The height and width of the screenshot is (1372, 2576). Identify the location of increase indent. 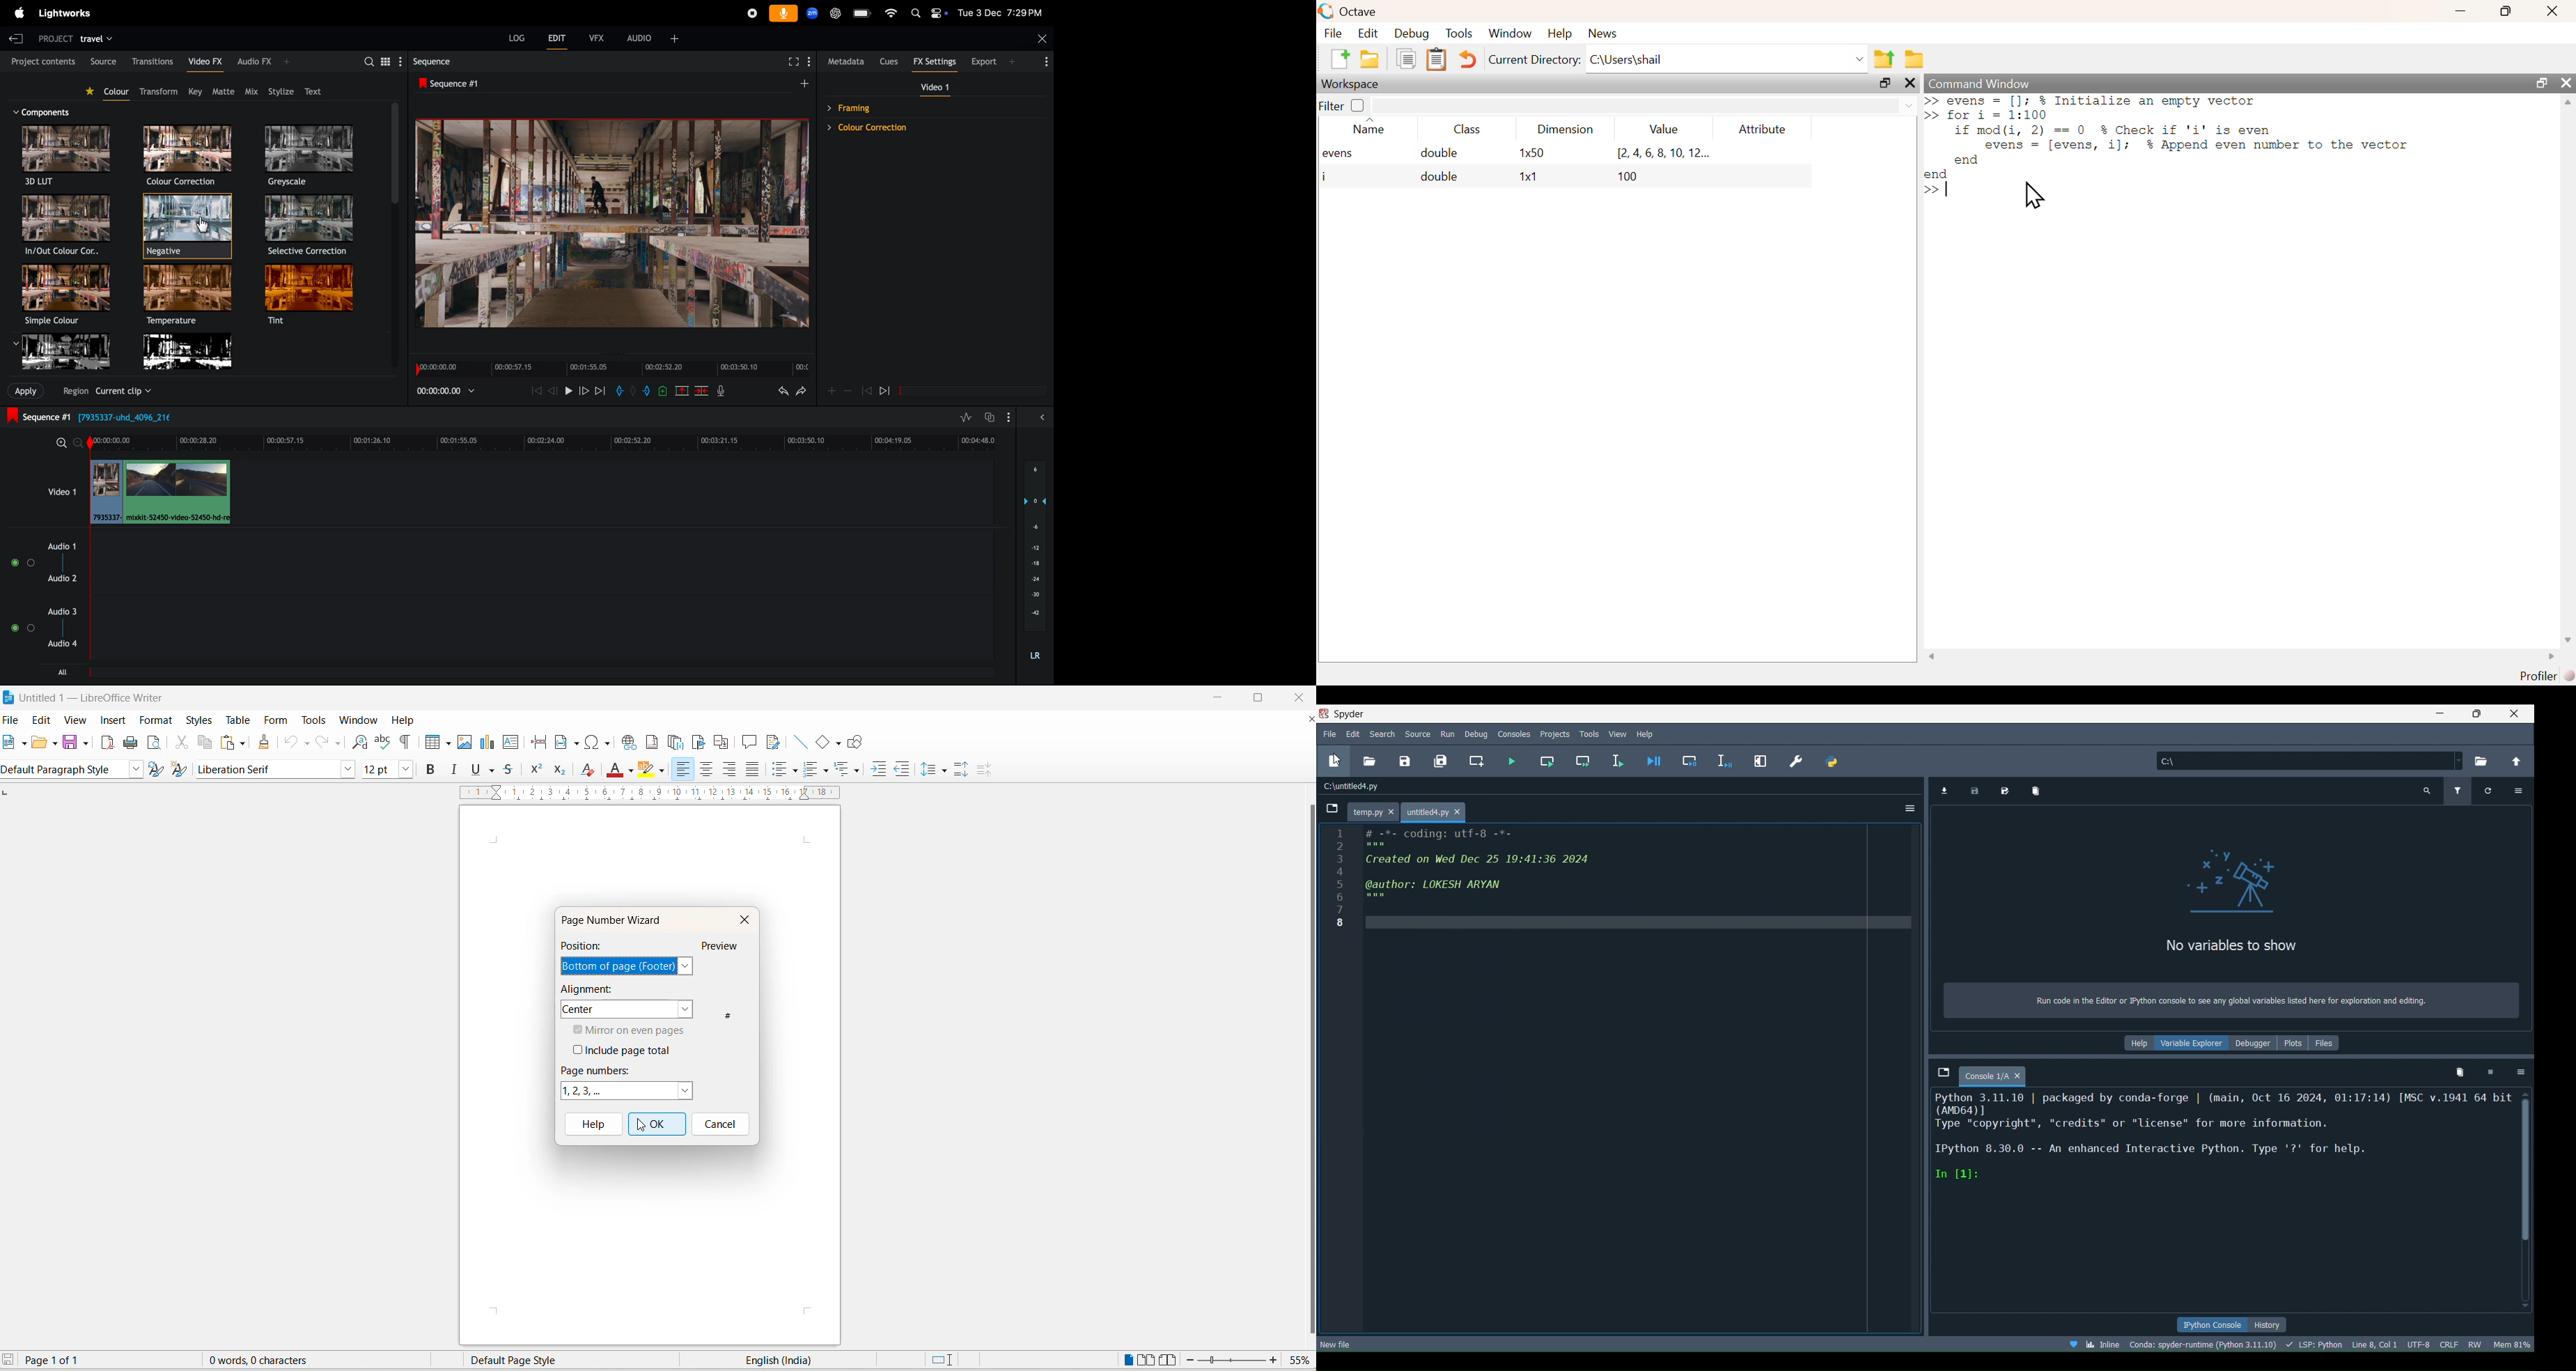
(879, 770).